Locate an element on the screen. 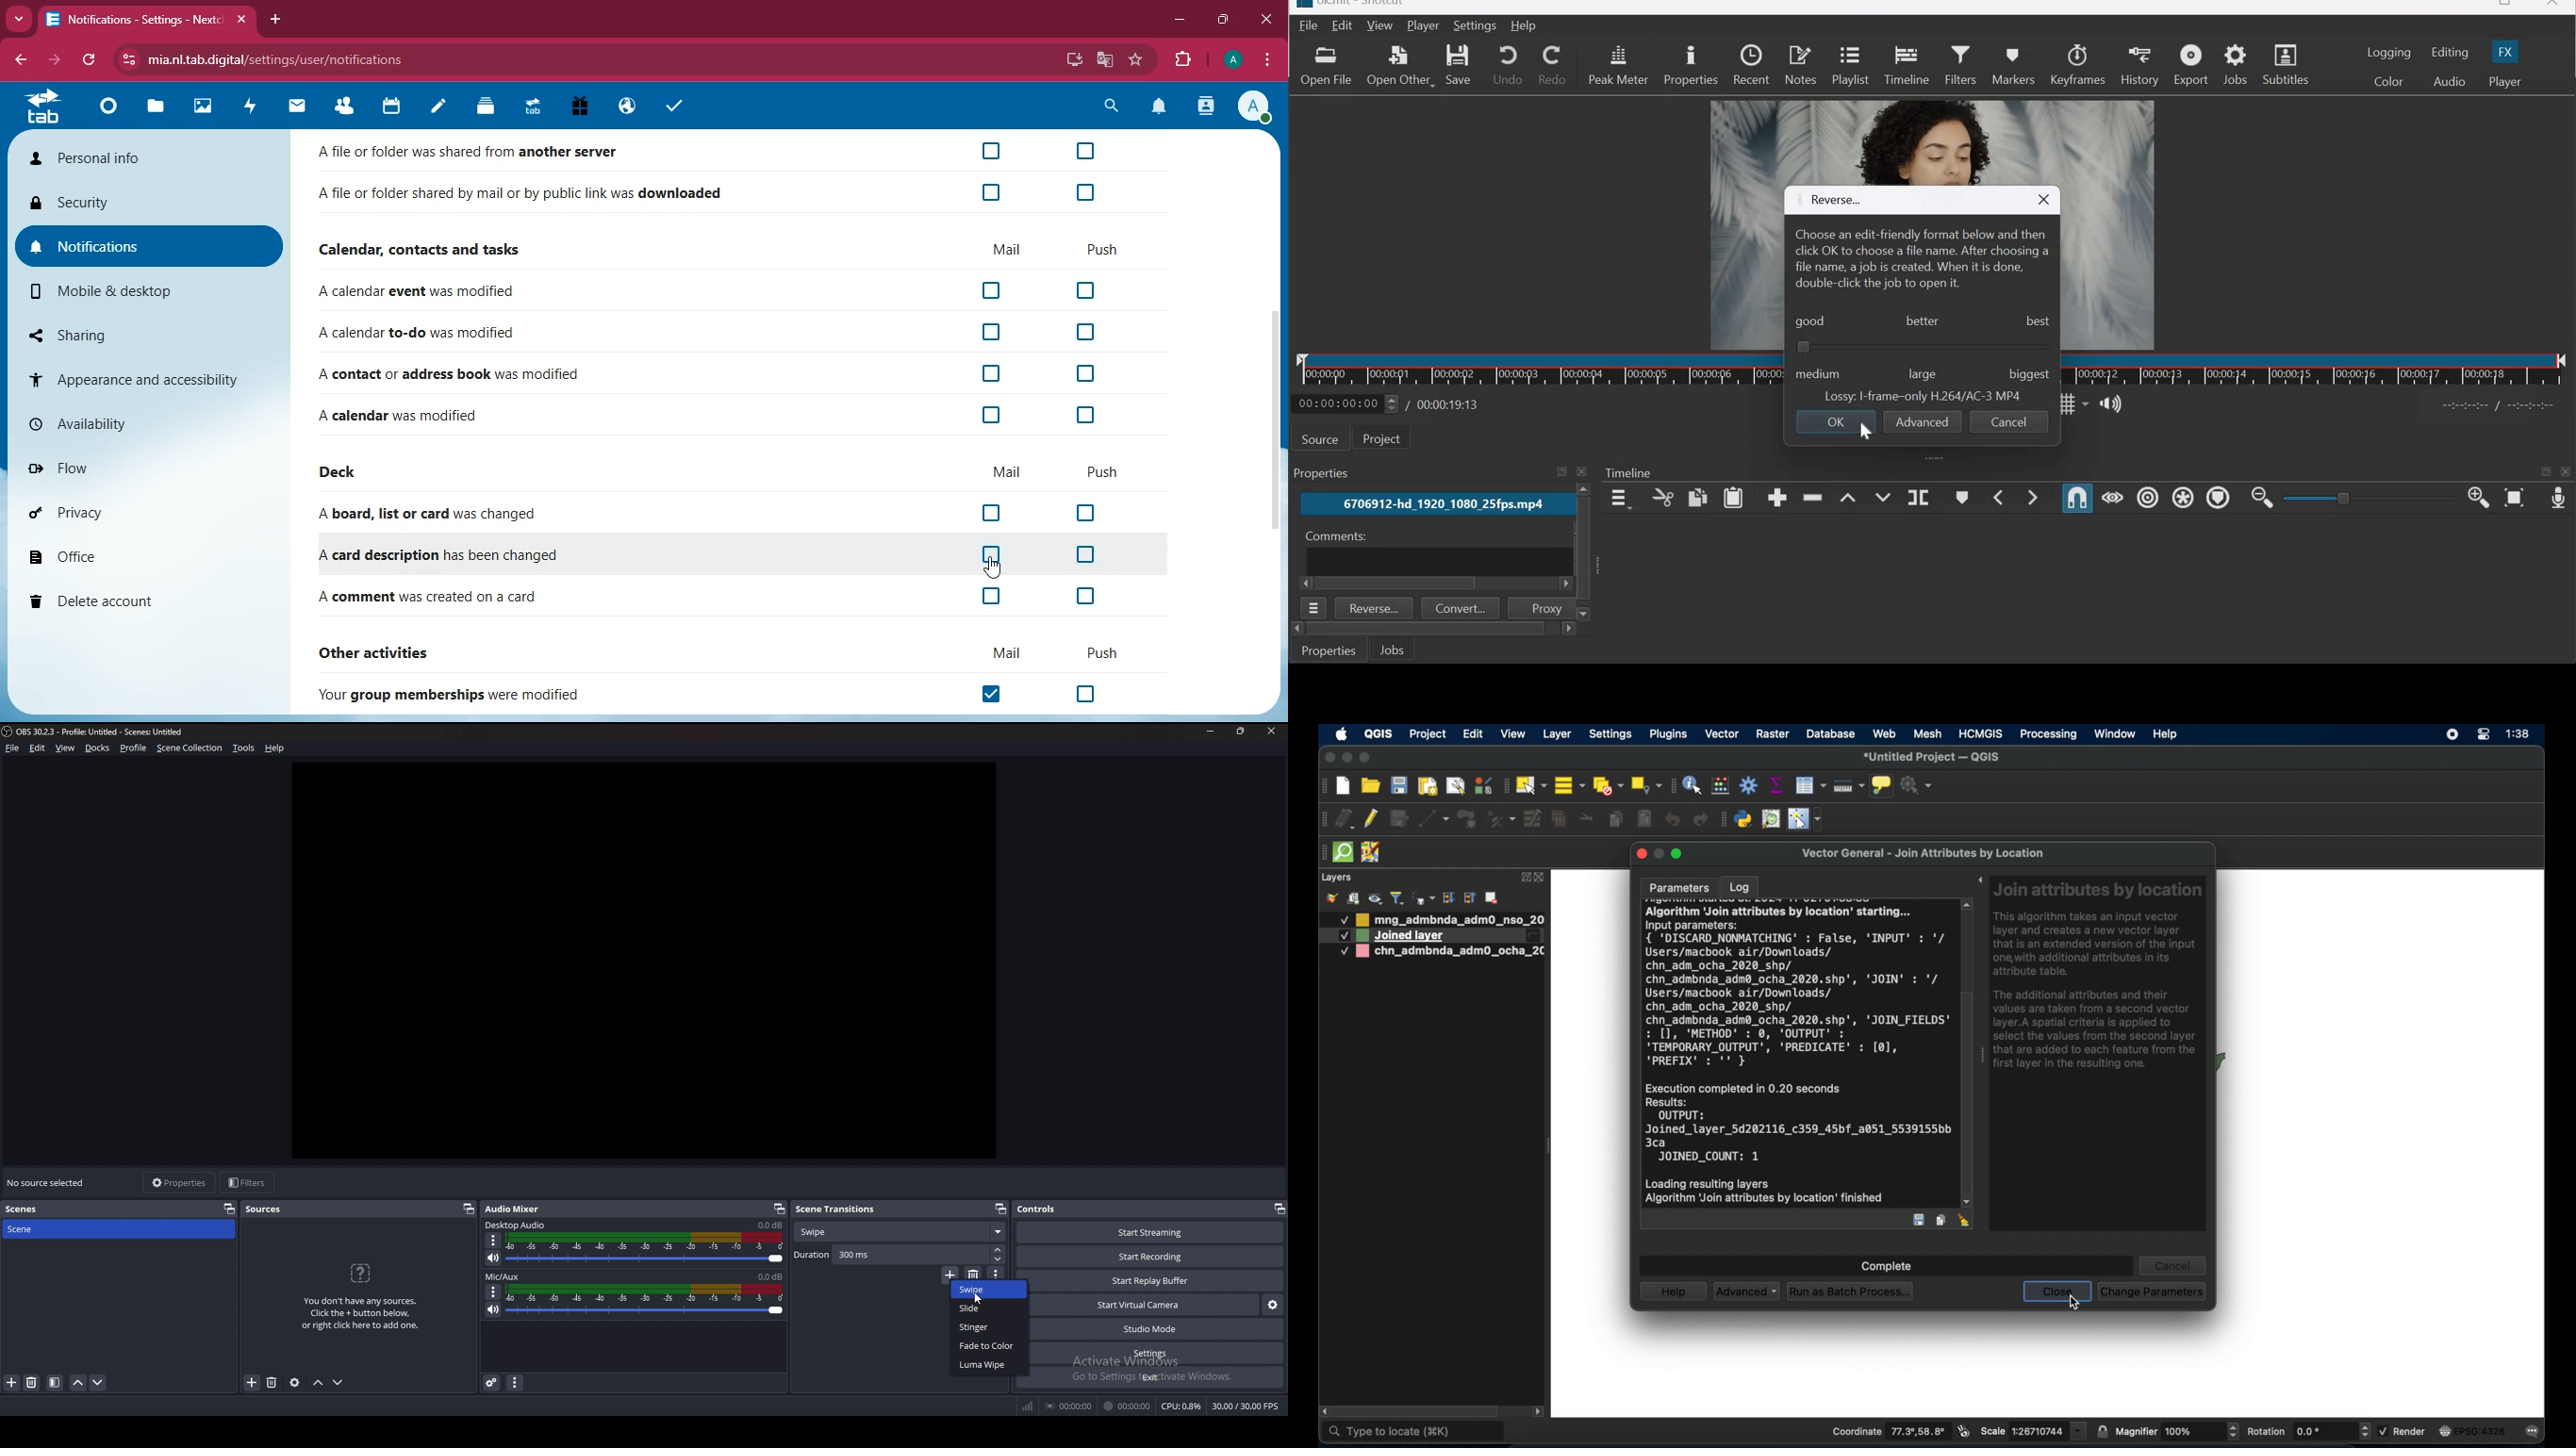 This screenshot has width=2576, height=1456. delete account is located at coordinates (140, 600).